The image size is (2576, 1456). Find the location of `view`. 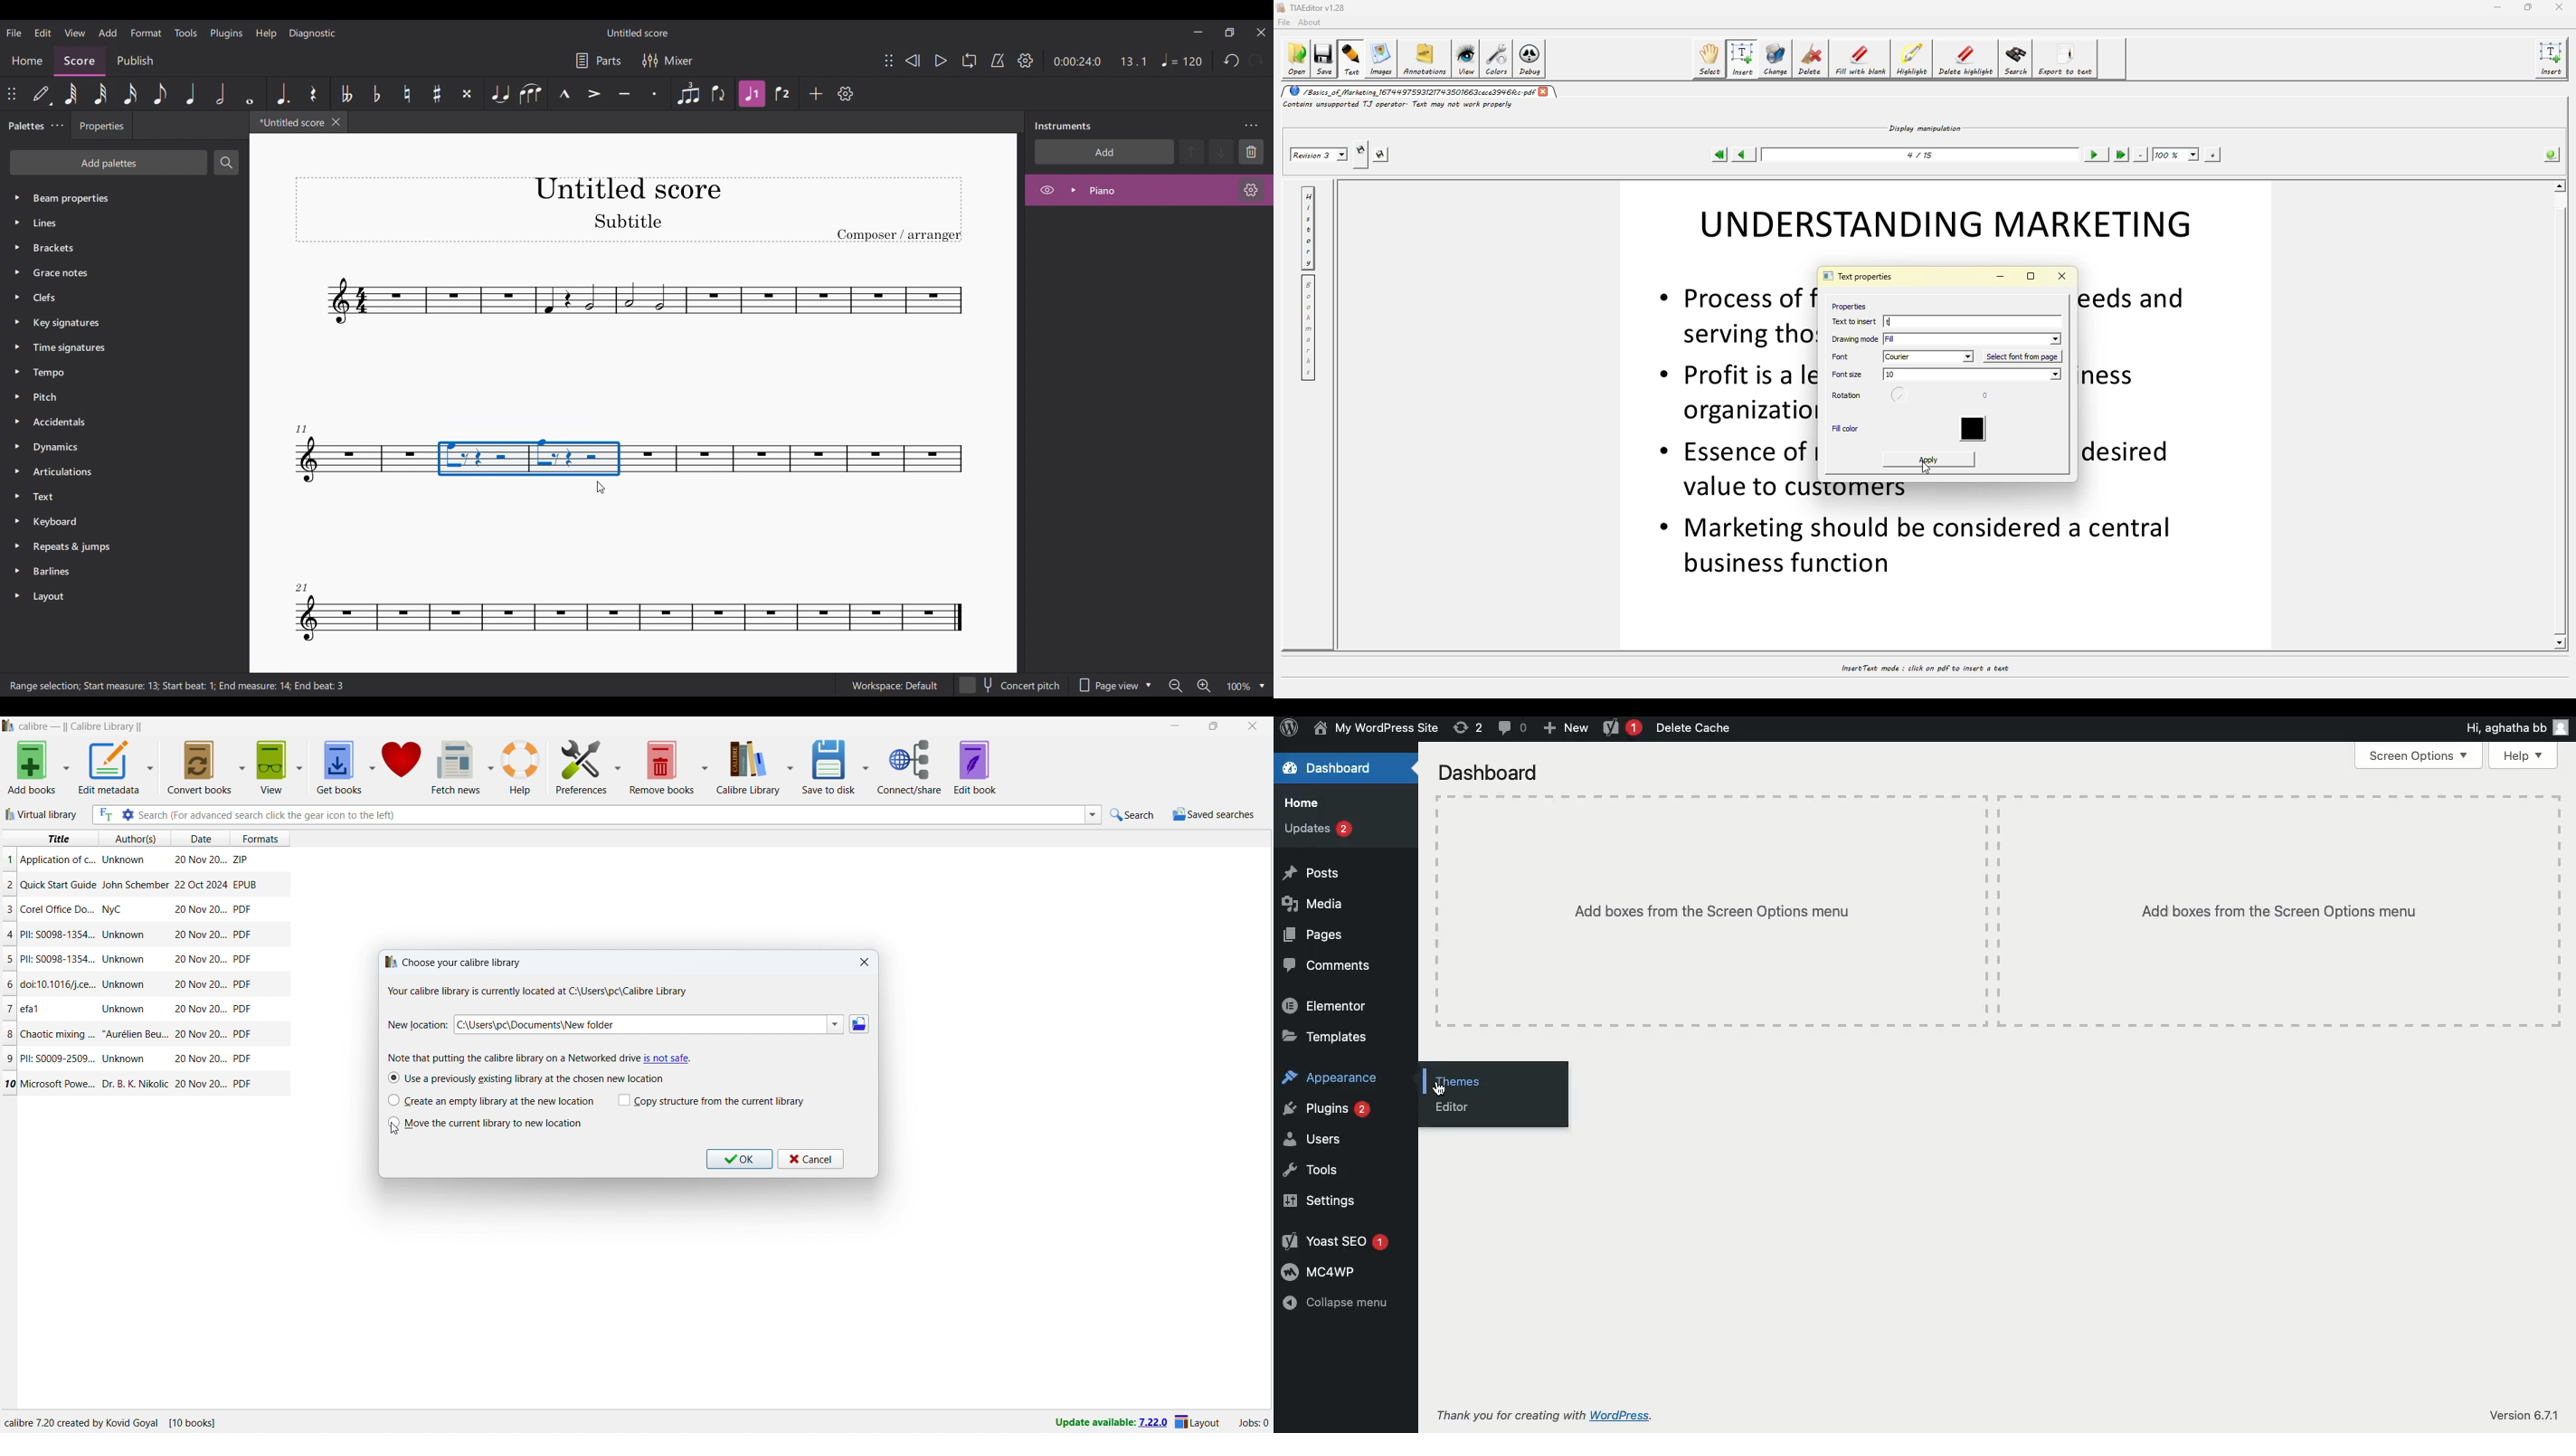

view is located at coordinates (271, 767).